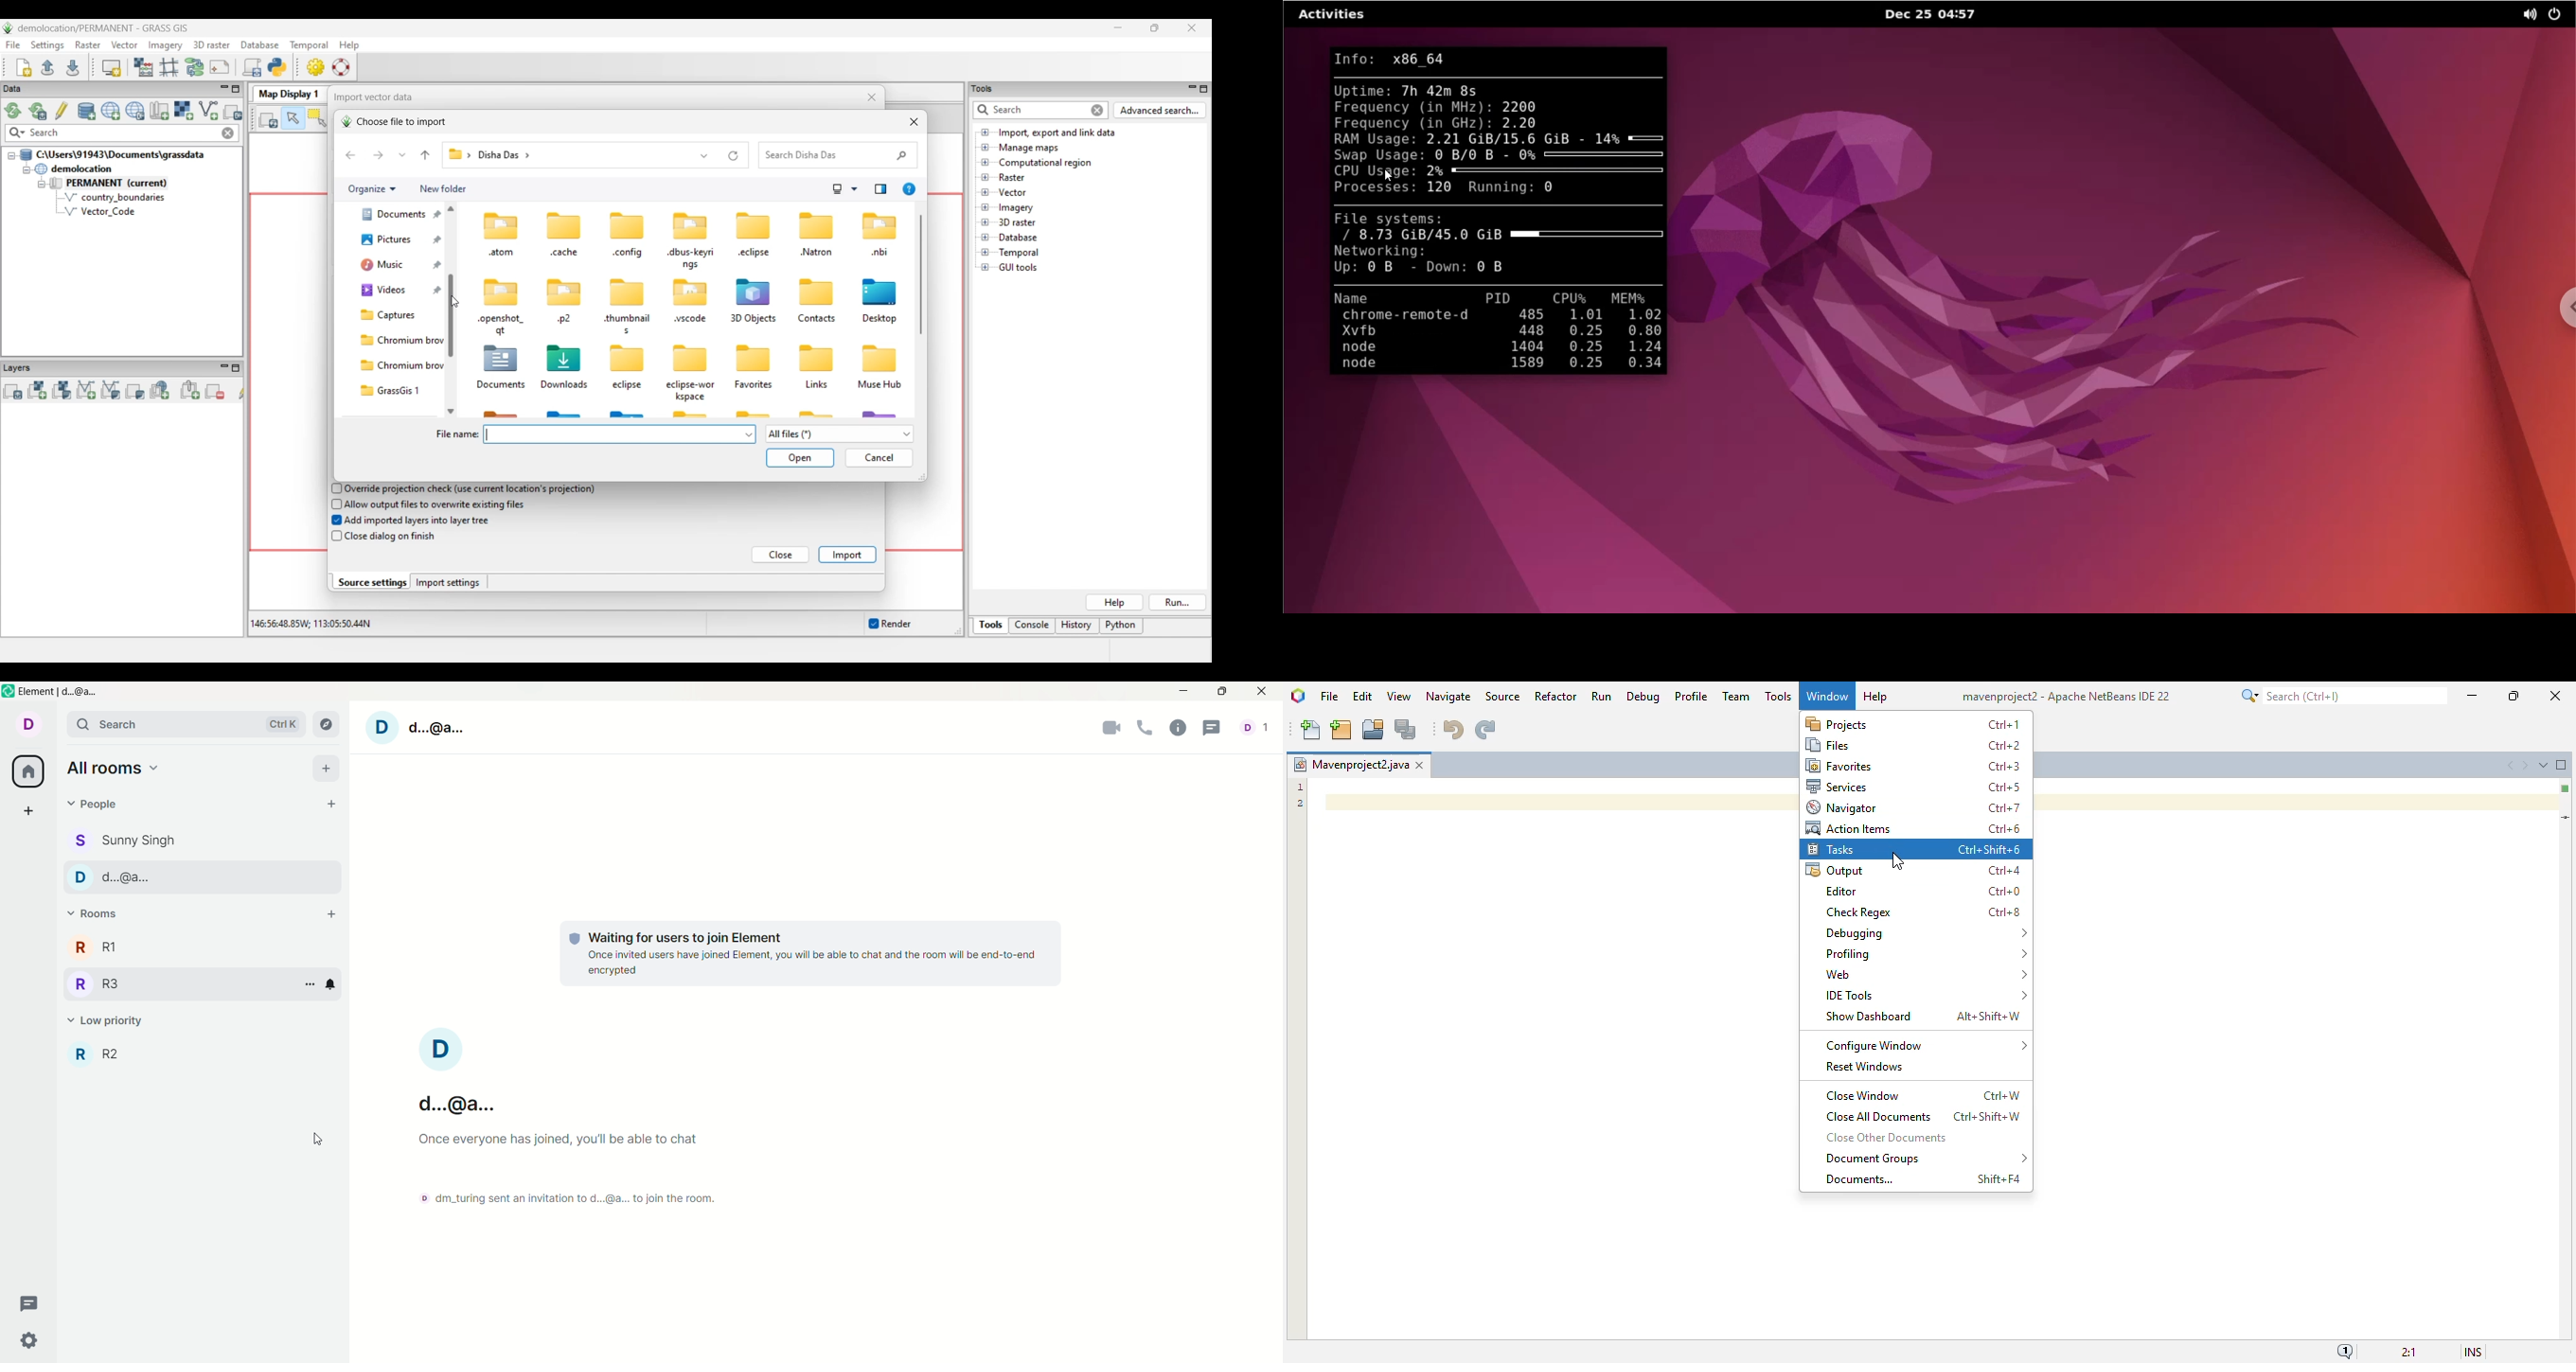  I want to click on minimize, so click(1188, 690).